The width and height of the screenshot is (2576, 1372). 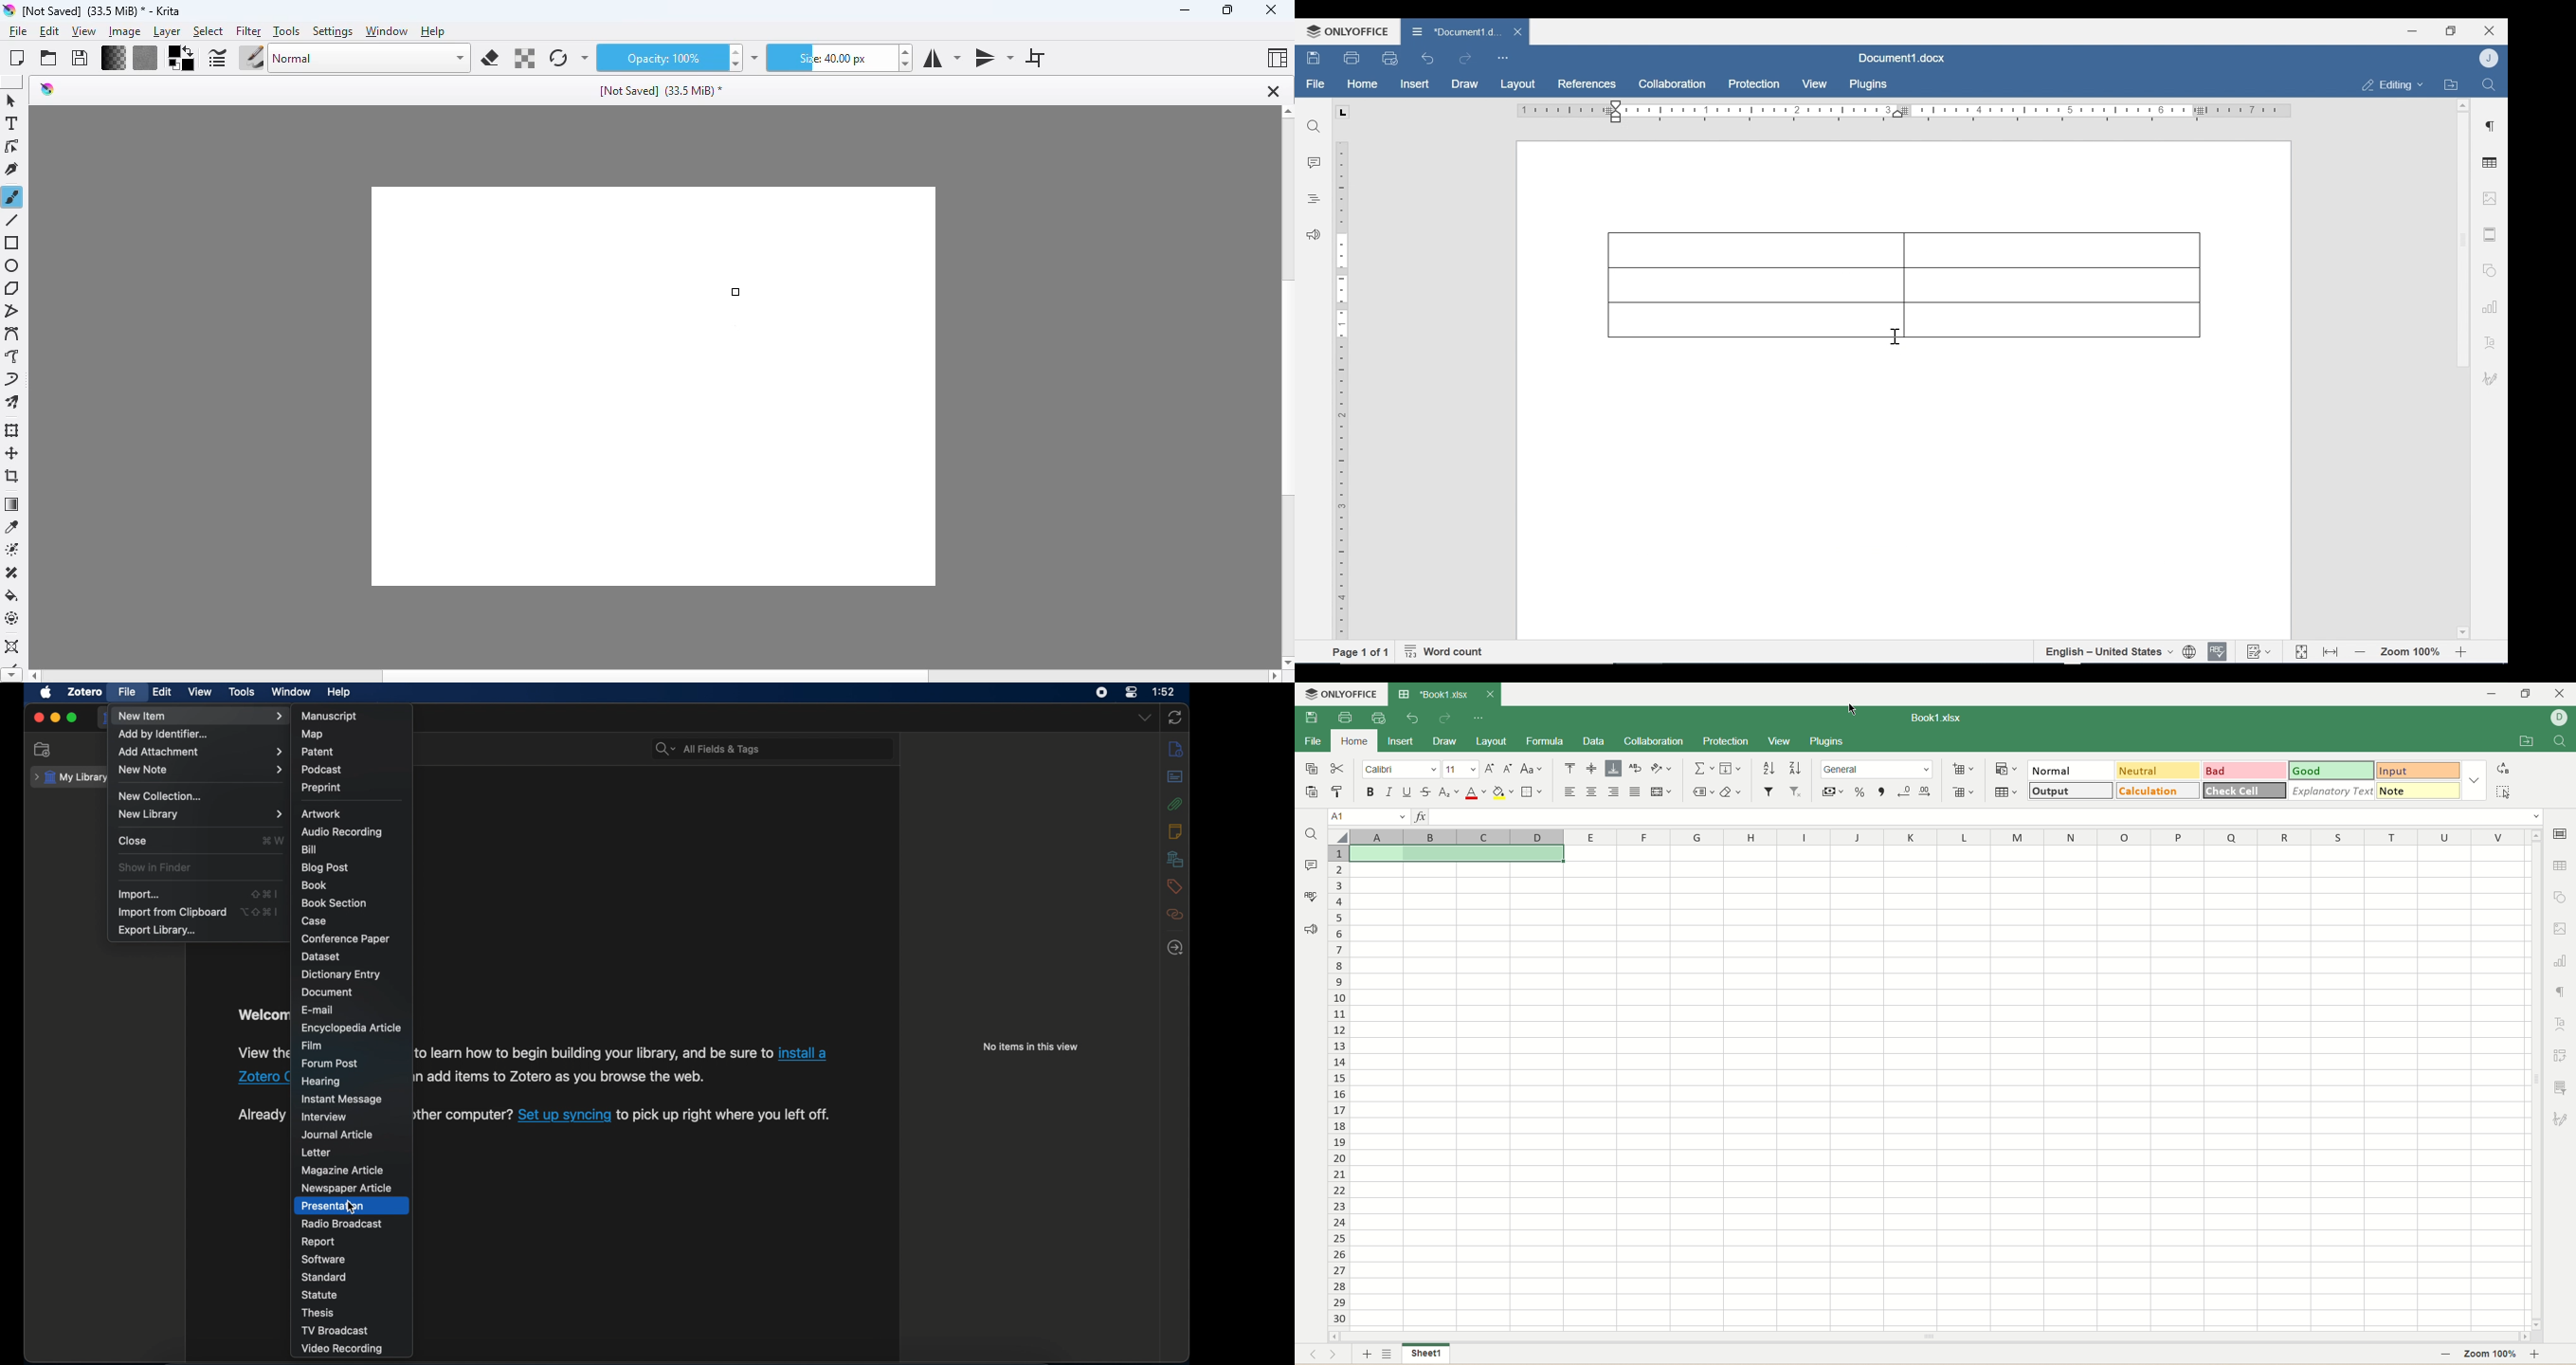 What do you see at coordinates (1877, 769) in the screenshot?
I see `number format` at bounding box center [1877, 769].